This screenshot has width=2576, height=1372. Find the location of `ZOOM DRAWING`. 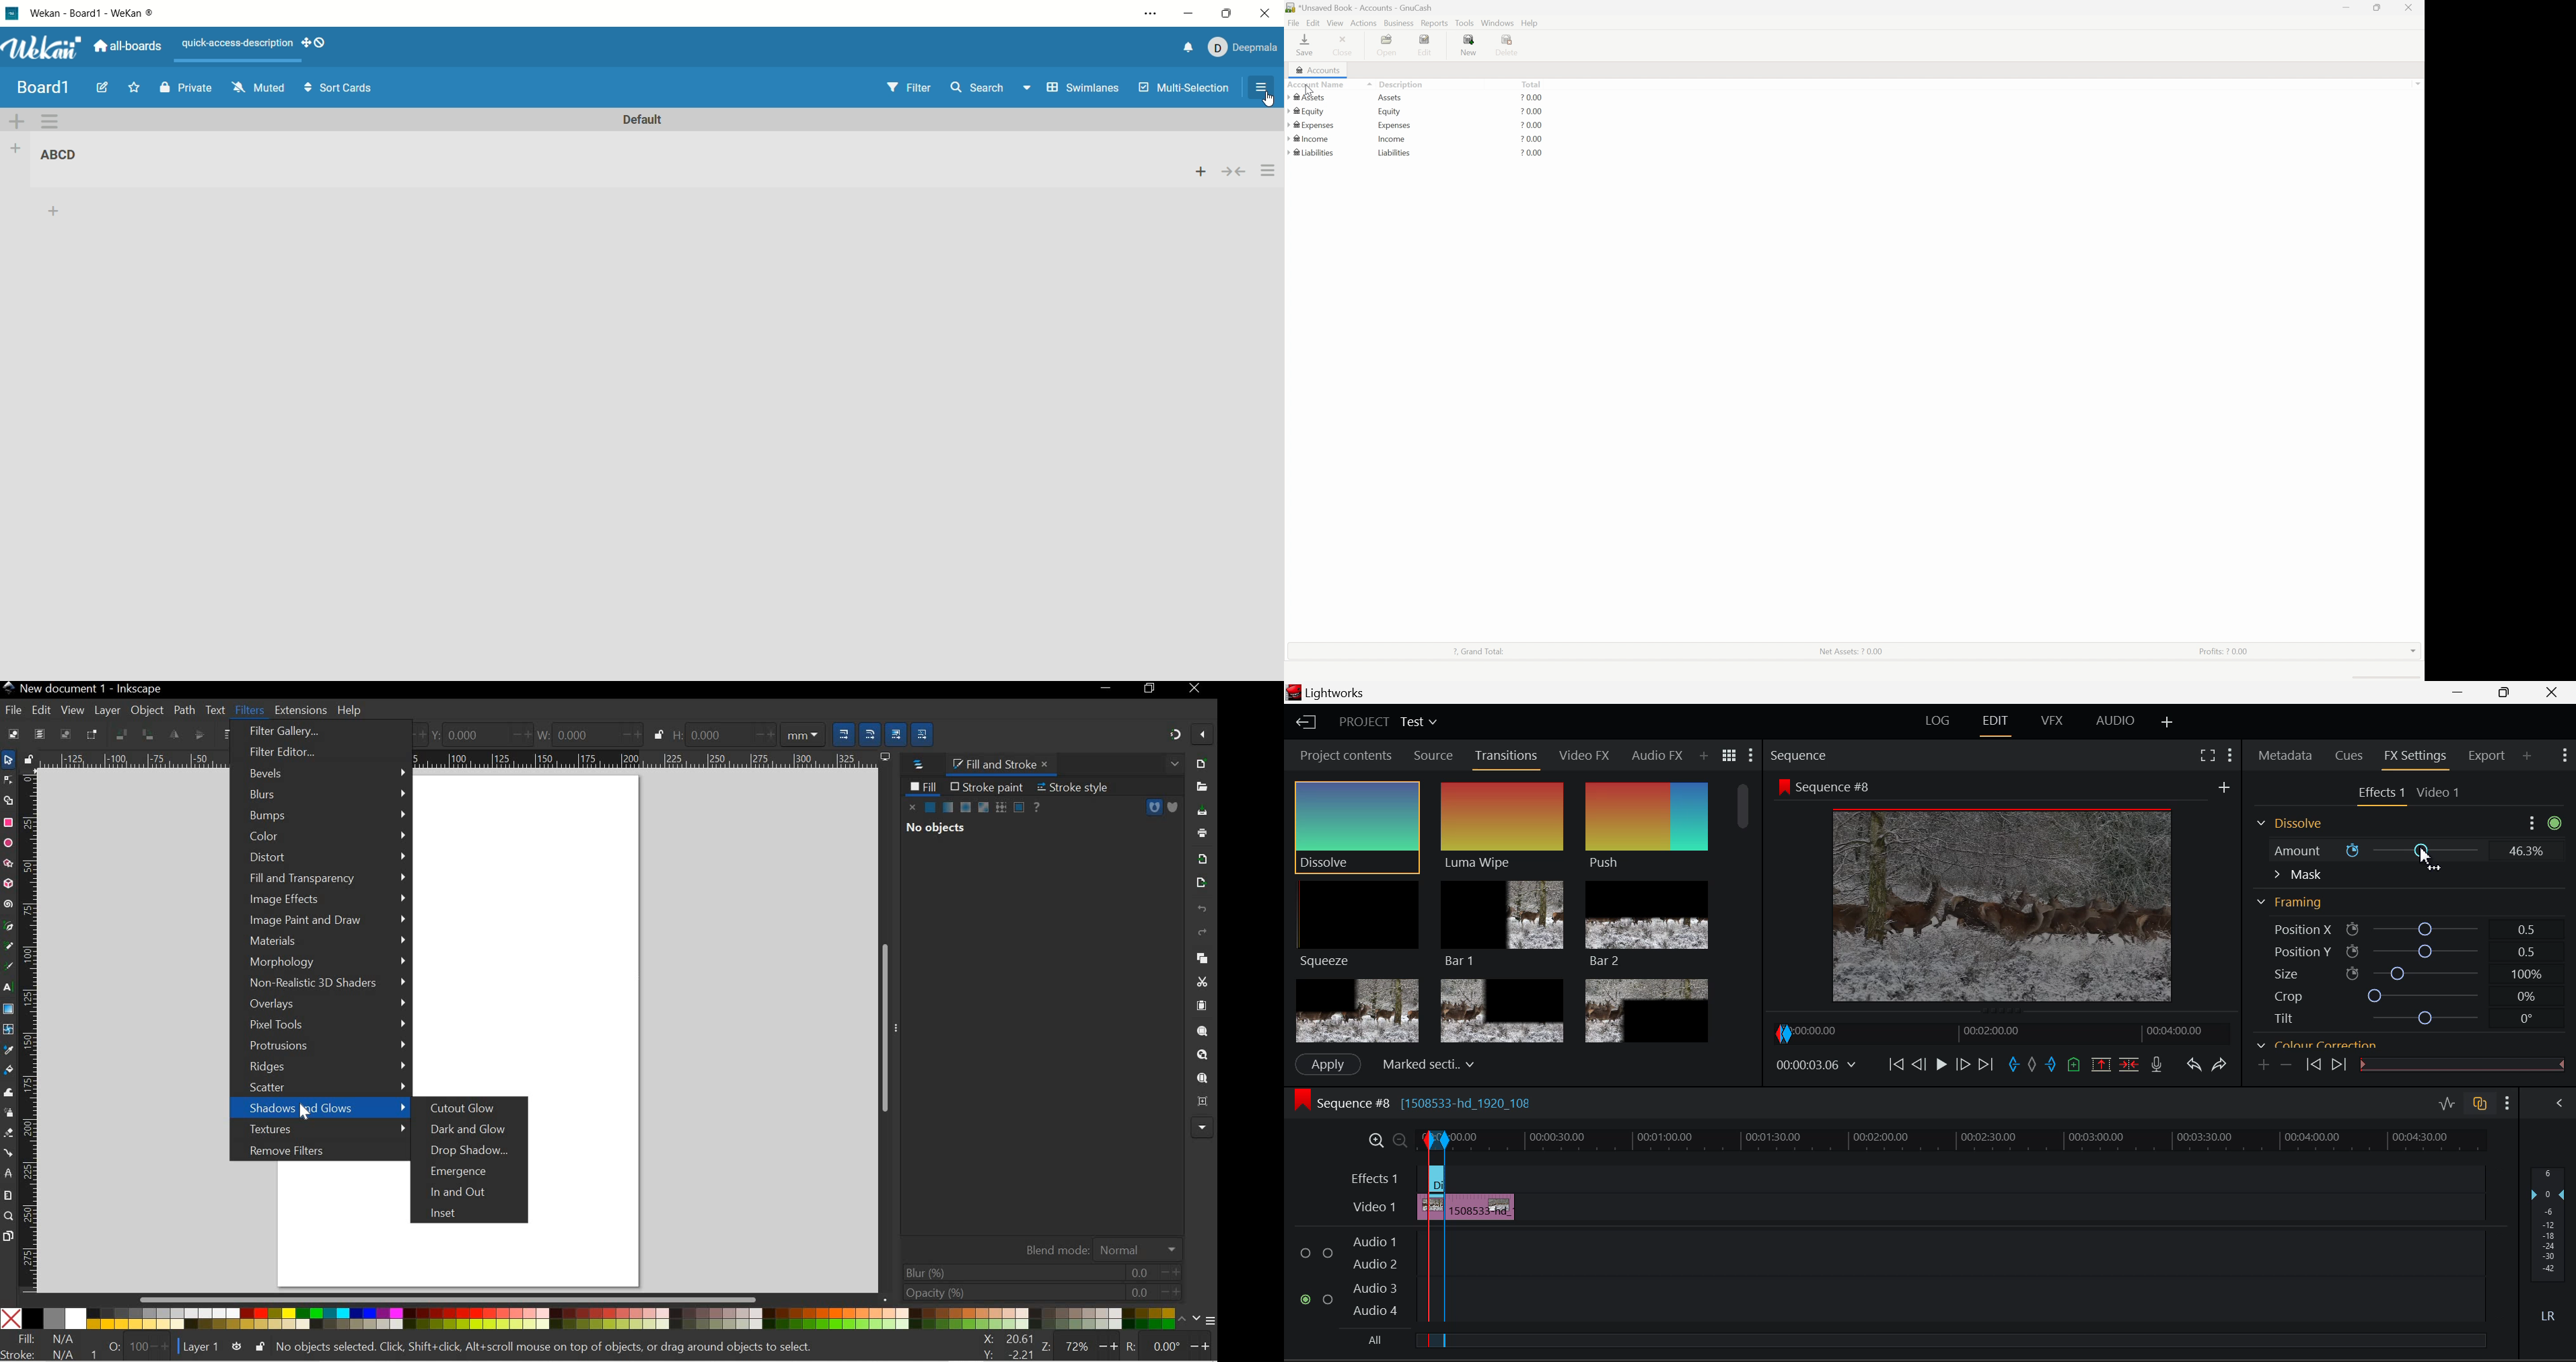

ZOOM DRAWING is located at coordinates (1202, 1055).